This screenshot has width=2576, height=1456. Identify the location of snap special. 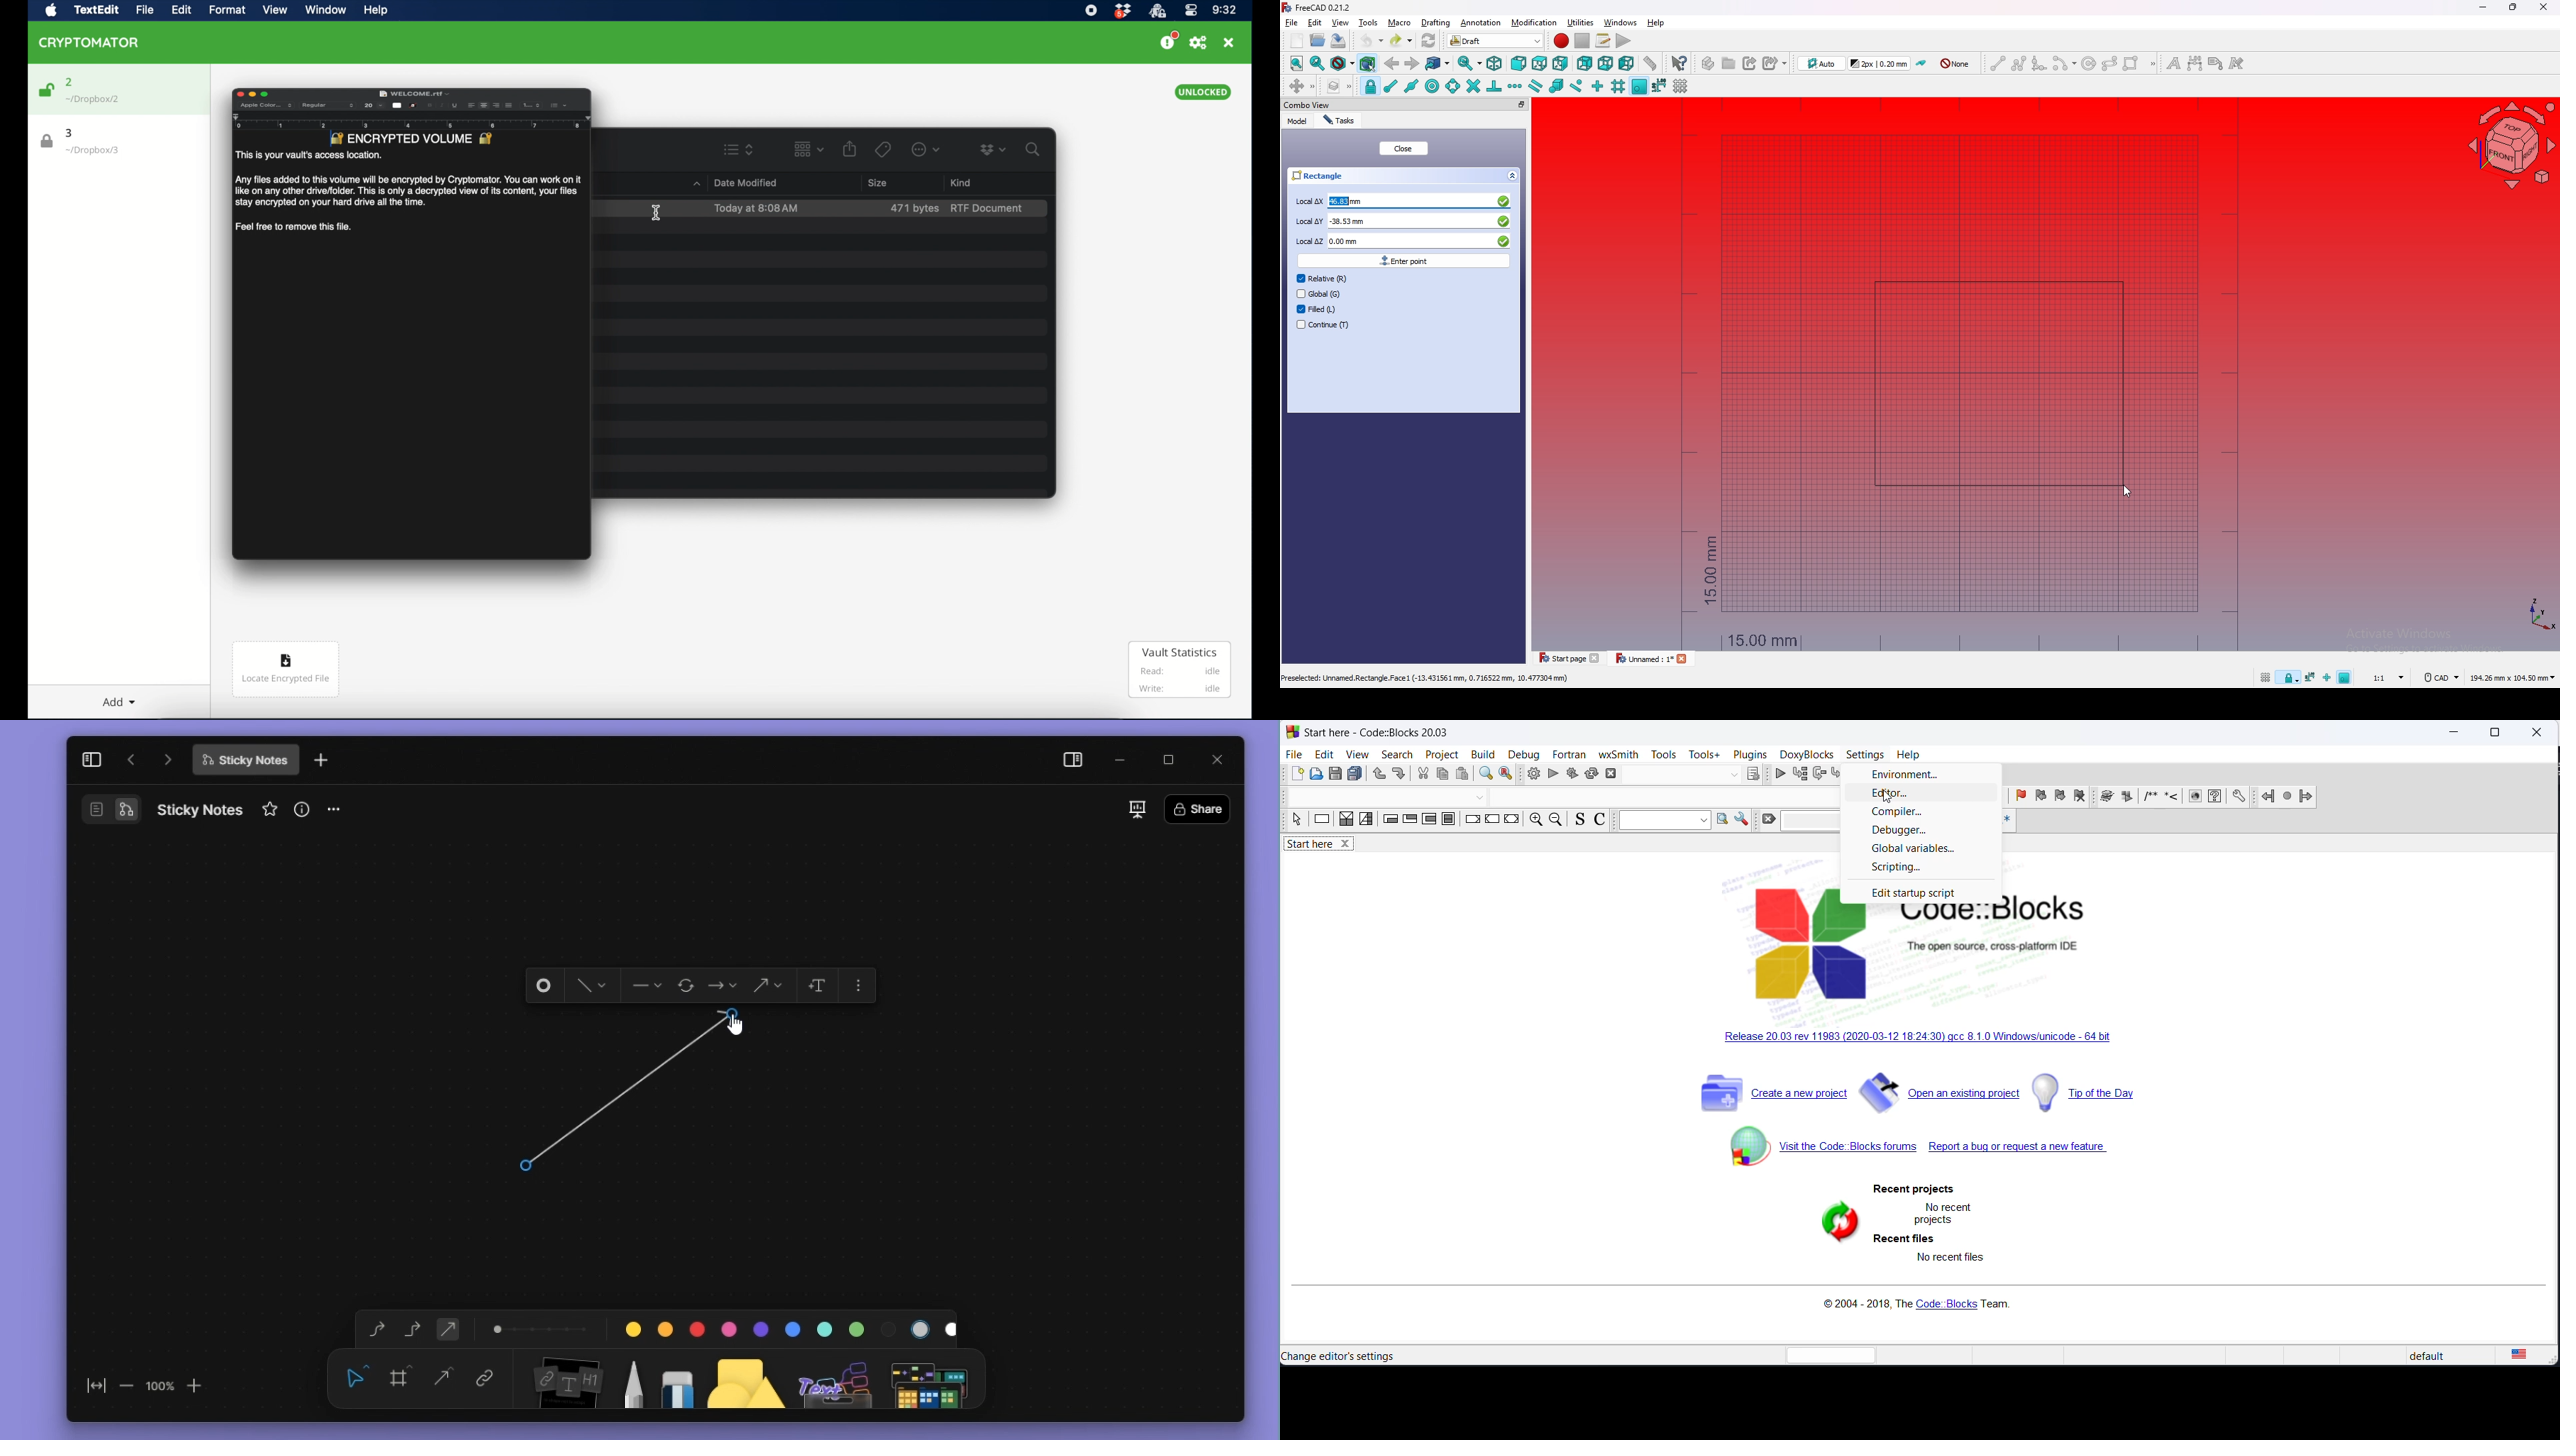
(1555, 86).